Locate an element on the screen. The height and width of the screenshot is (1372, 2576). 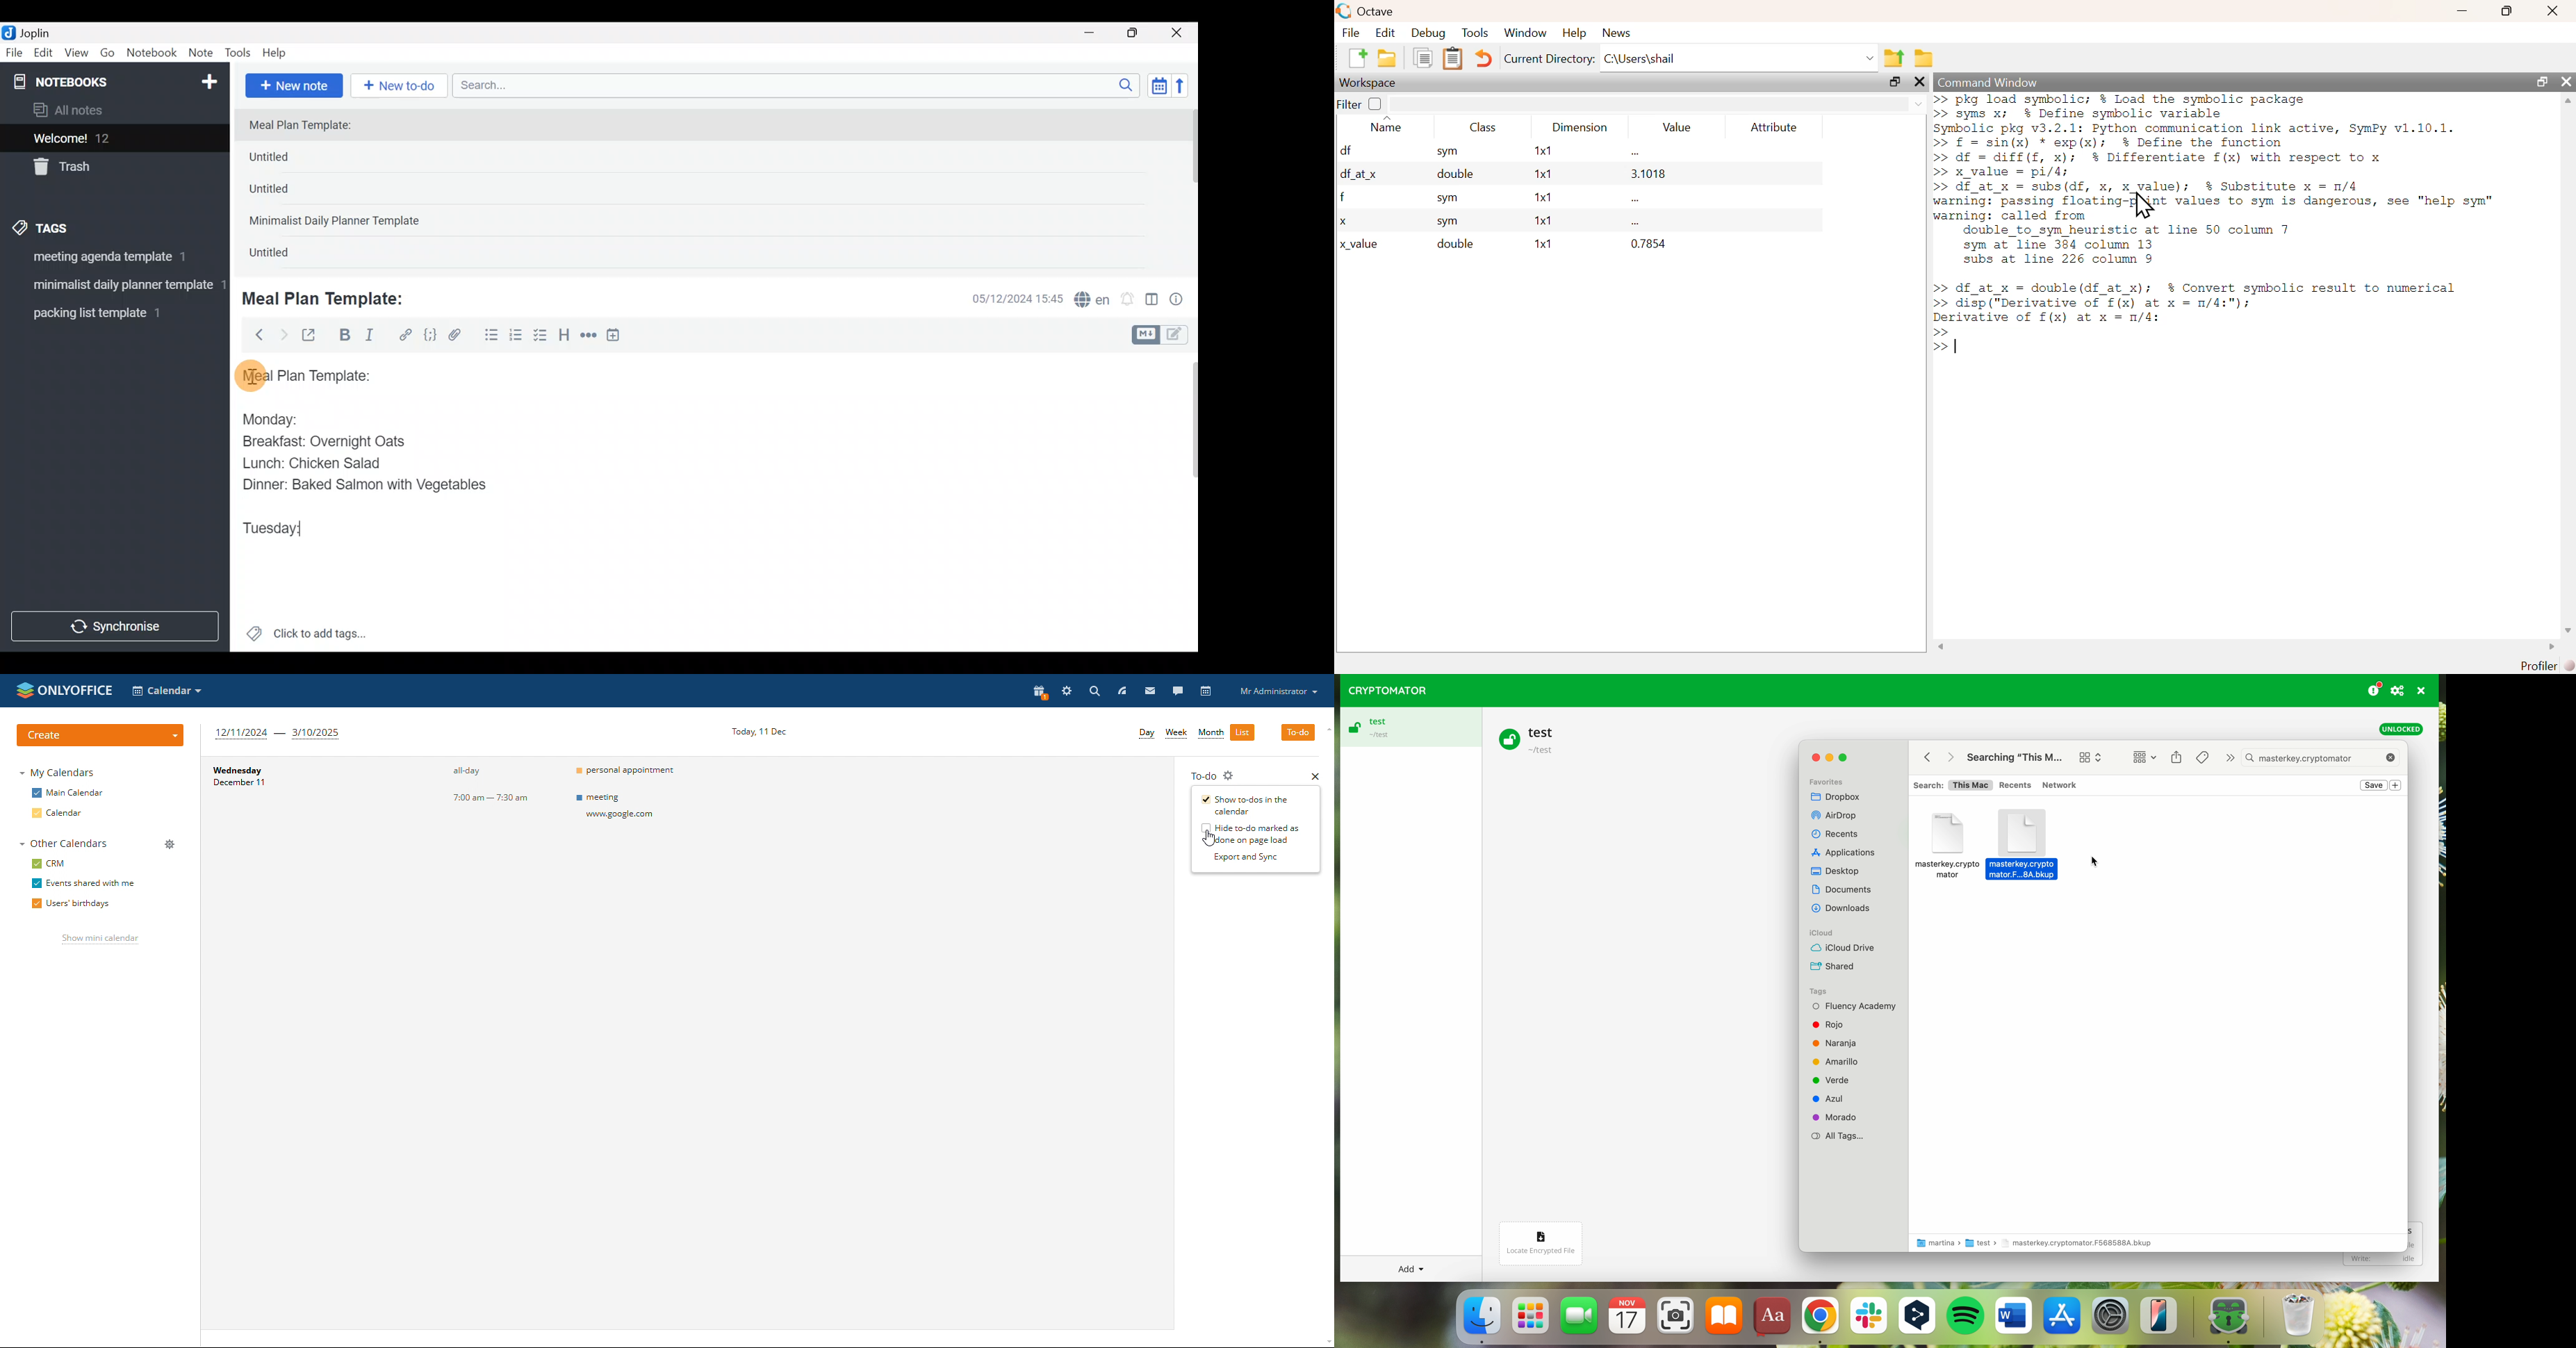
Close is located at coordinates (1179, 34).